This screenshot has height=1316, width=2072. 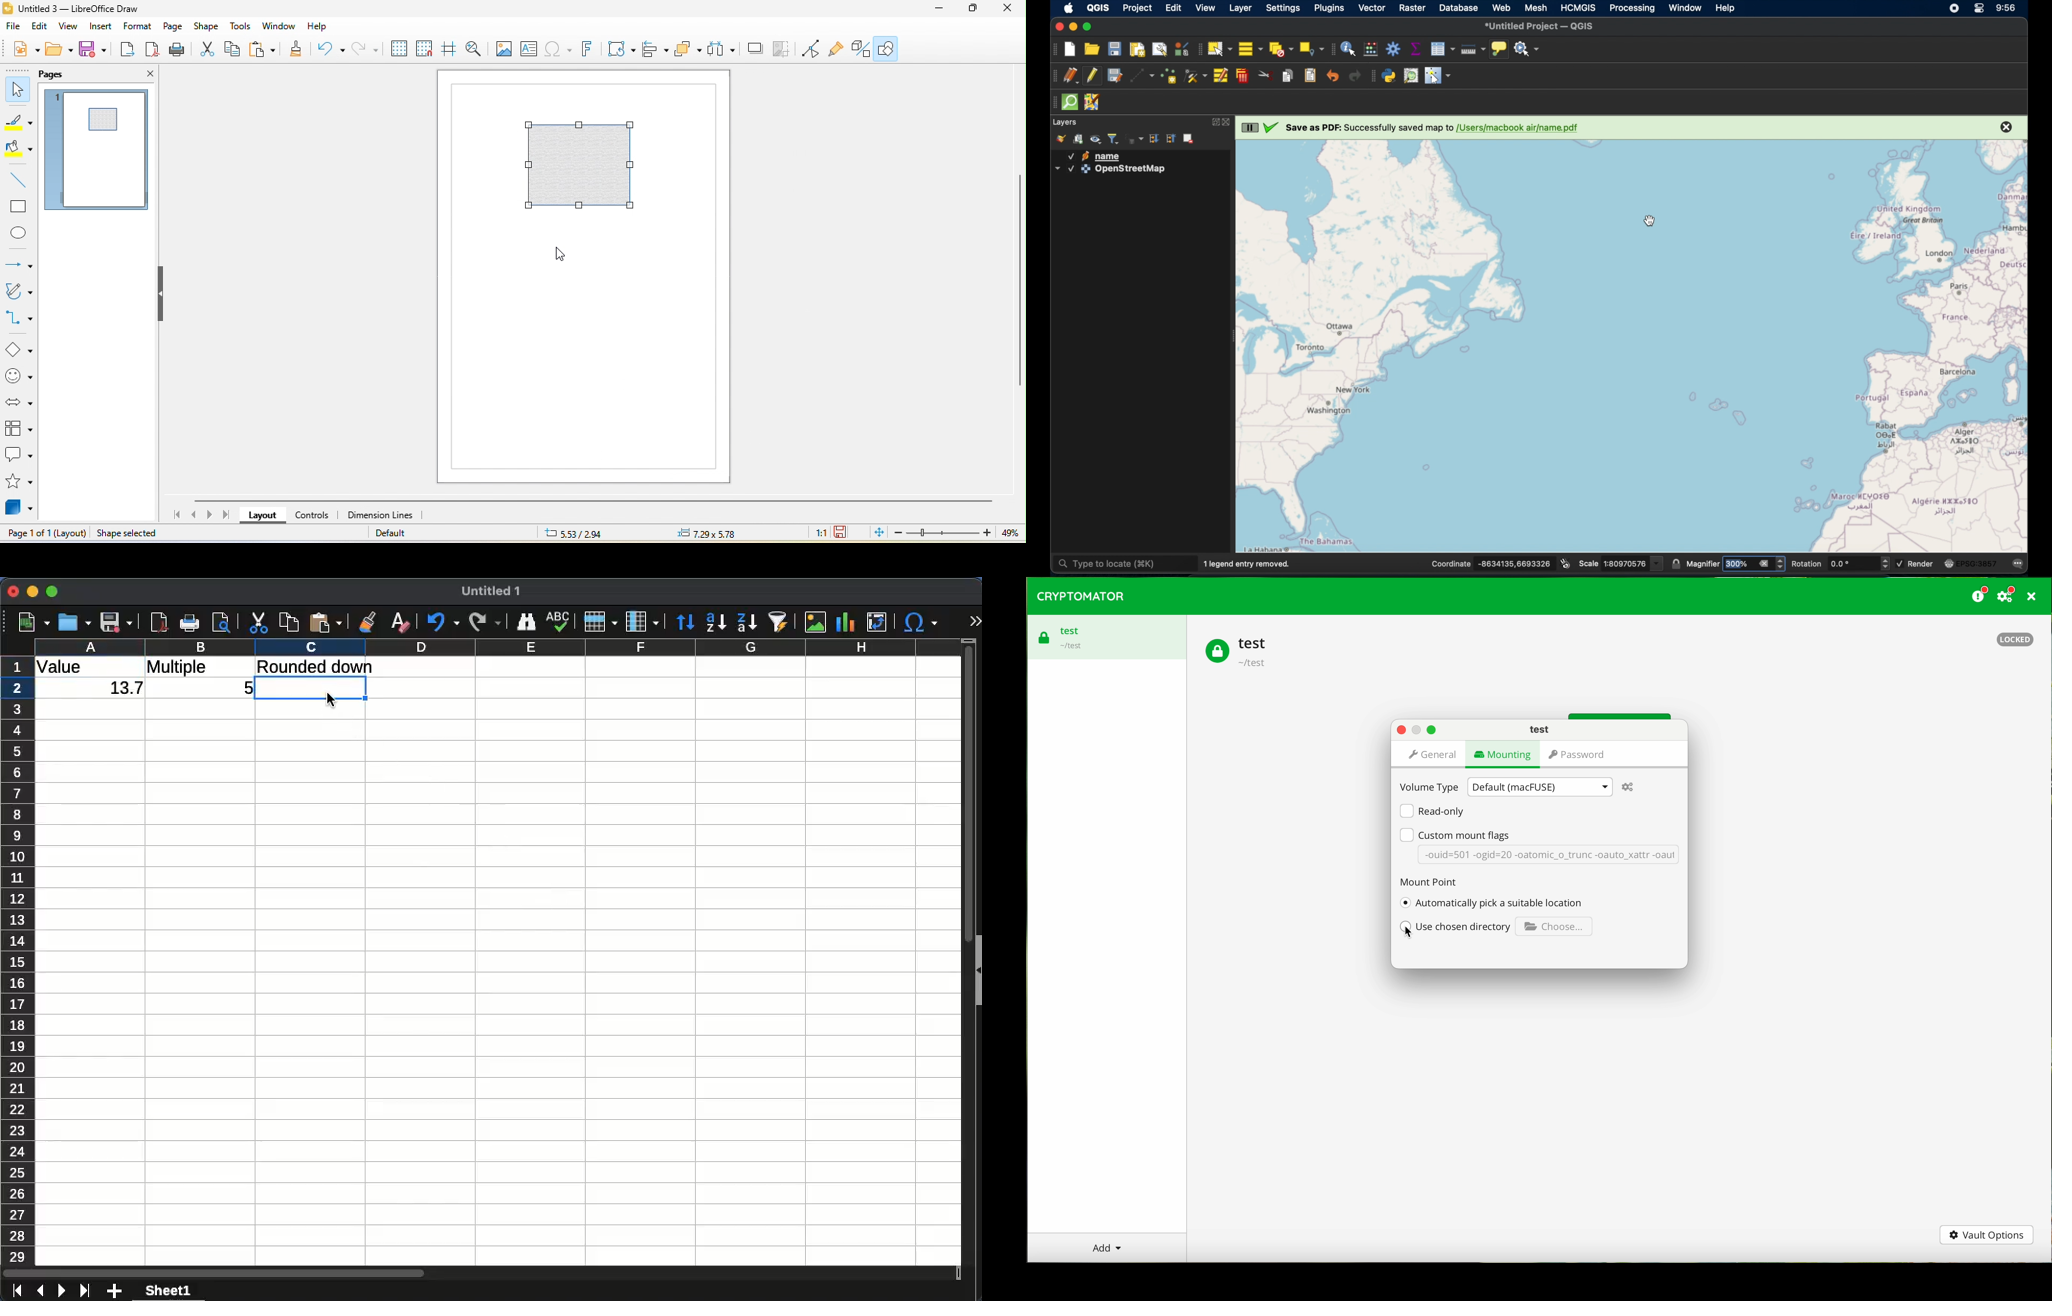 What do you see at coordinates (11, 27) in the screenshot?
I see `file` at bounding box center [11, 27].